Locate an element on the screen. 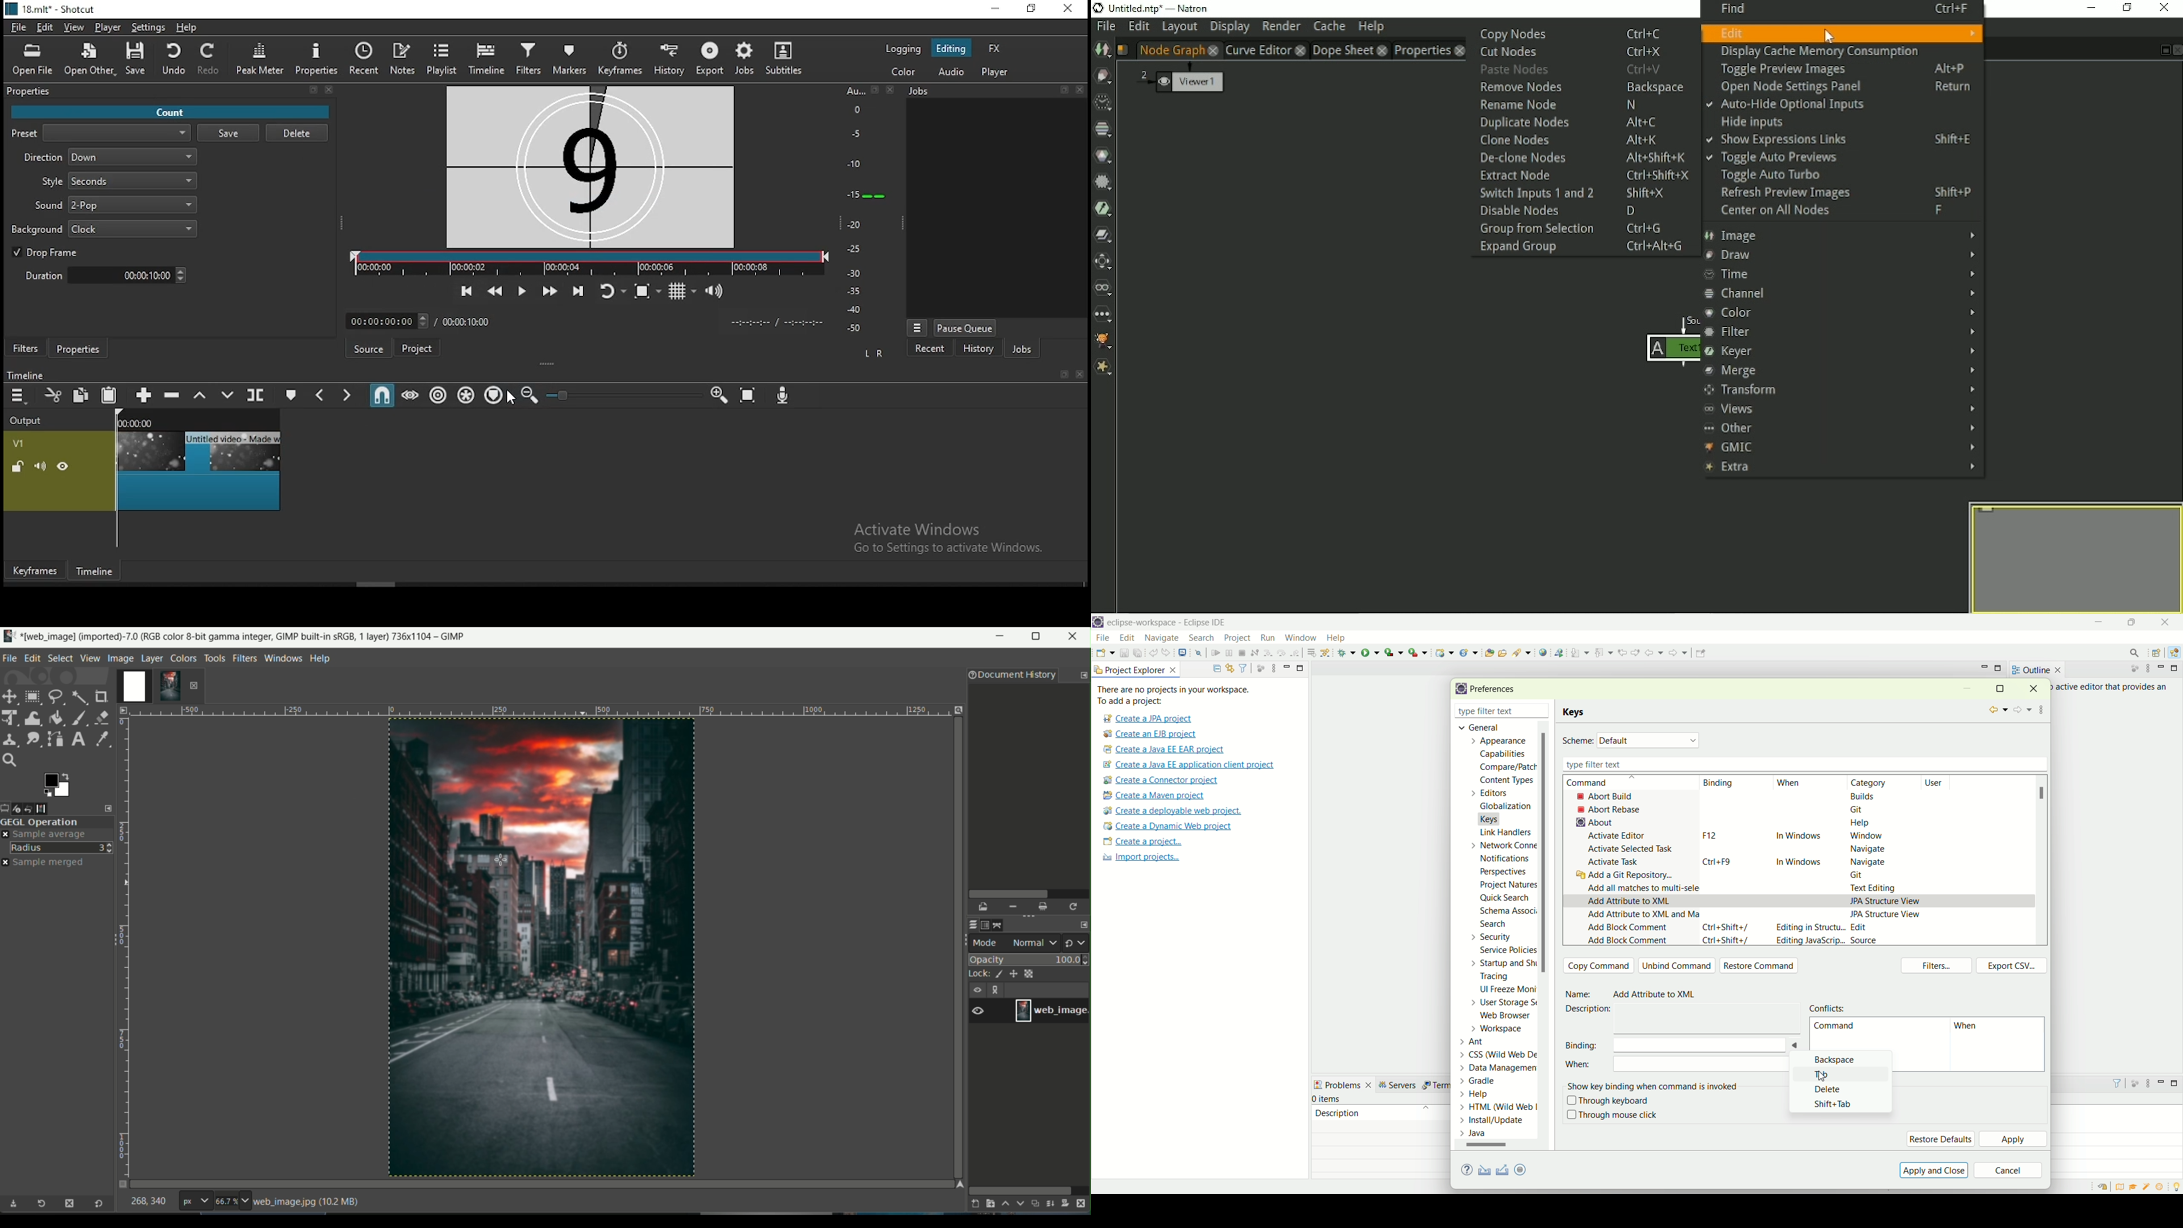 The width and height of the screenshot is (2184, 1232). run is located at coordinates (1266, 637).